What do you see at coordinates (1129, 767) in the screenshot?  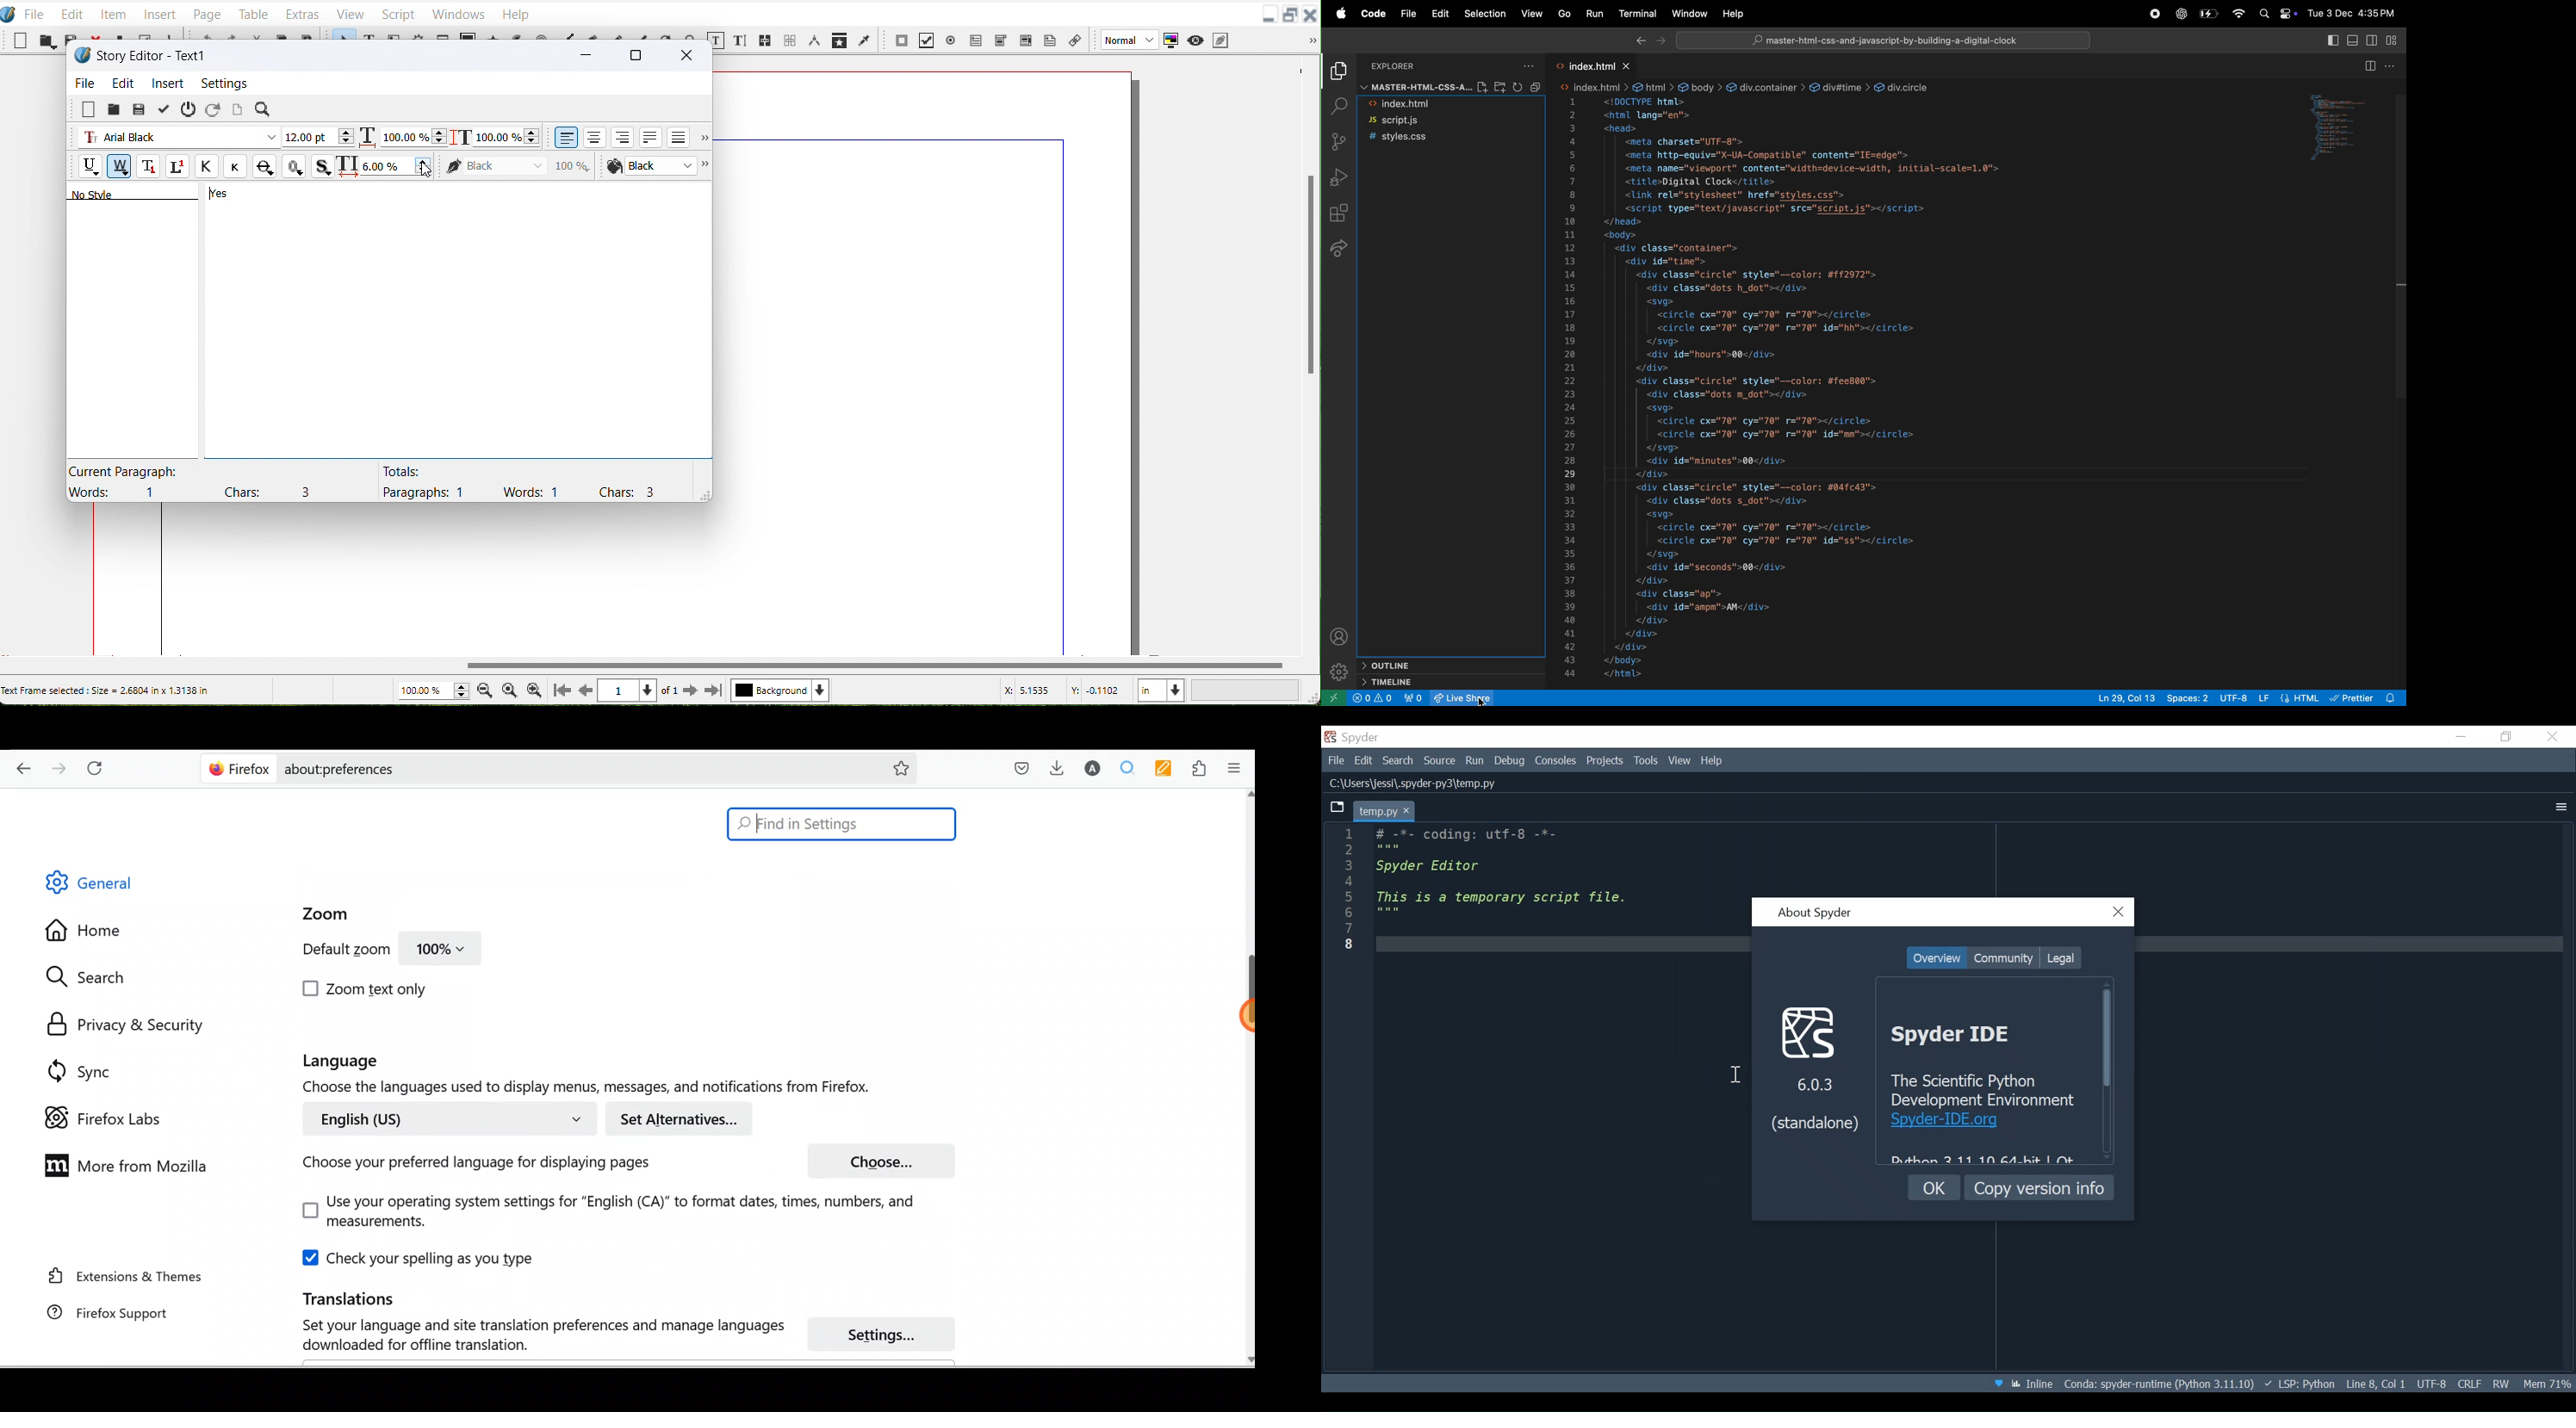 I see `Multiple search & highlight` at bounding box center [1129, 767].